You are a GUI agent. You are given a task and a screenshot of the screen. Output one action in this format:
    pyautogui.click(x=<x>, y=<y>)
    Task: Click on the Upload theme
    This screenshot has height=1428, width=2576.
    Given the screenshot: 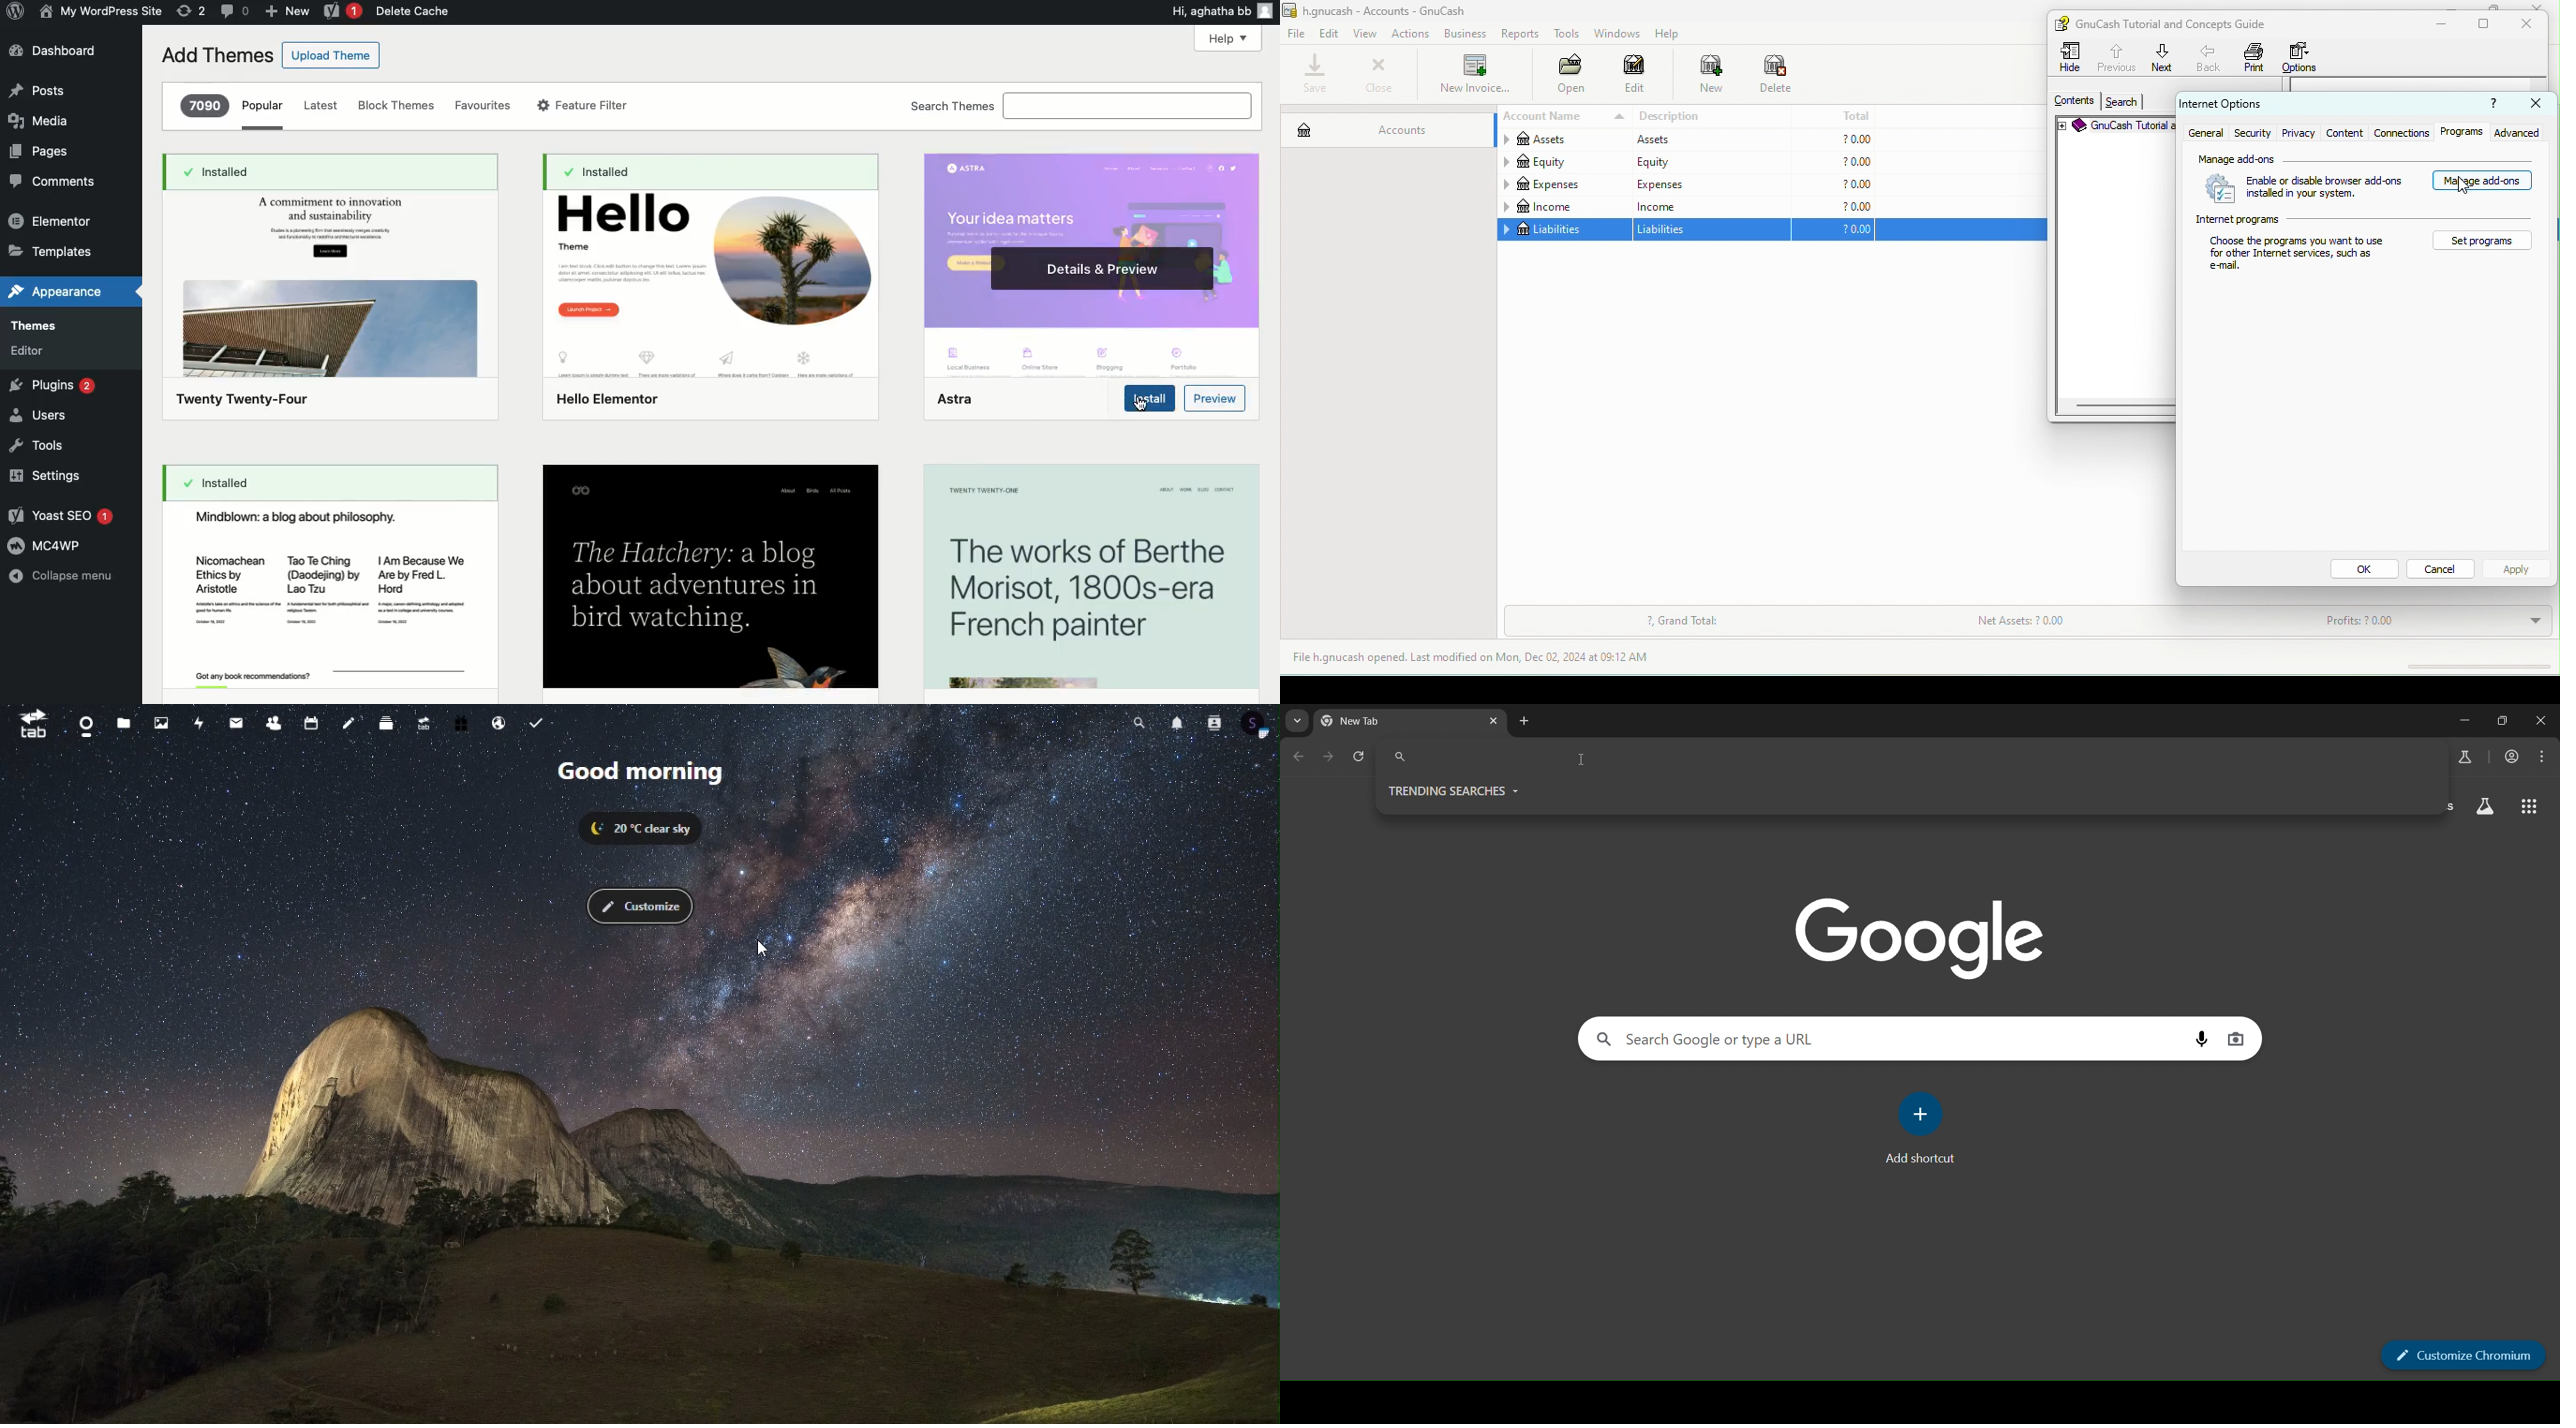 What is the action you would take?
    pyautogui.click(x=329, y=55)
    